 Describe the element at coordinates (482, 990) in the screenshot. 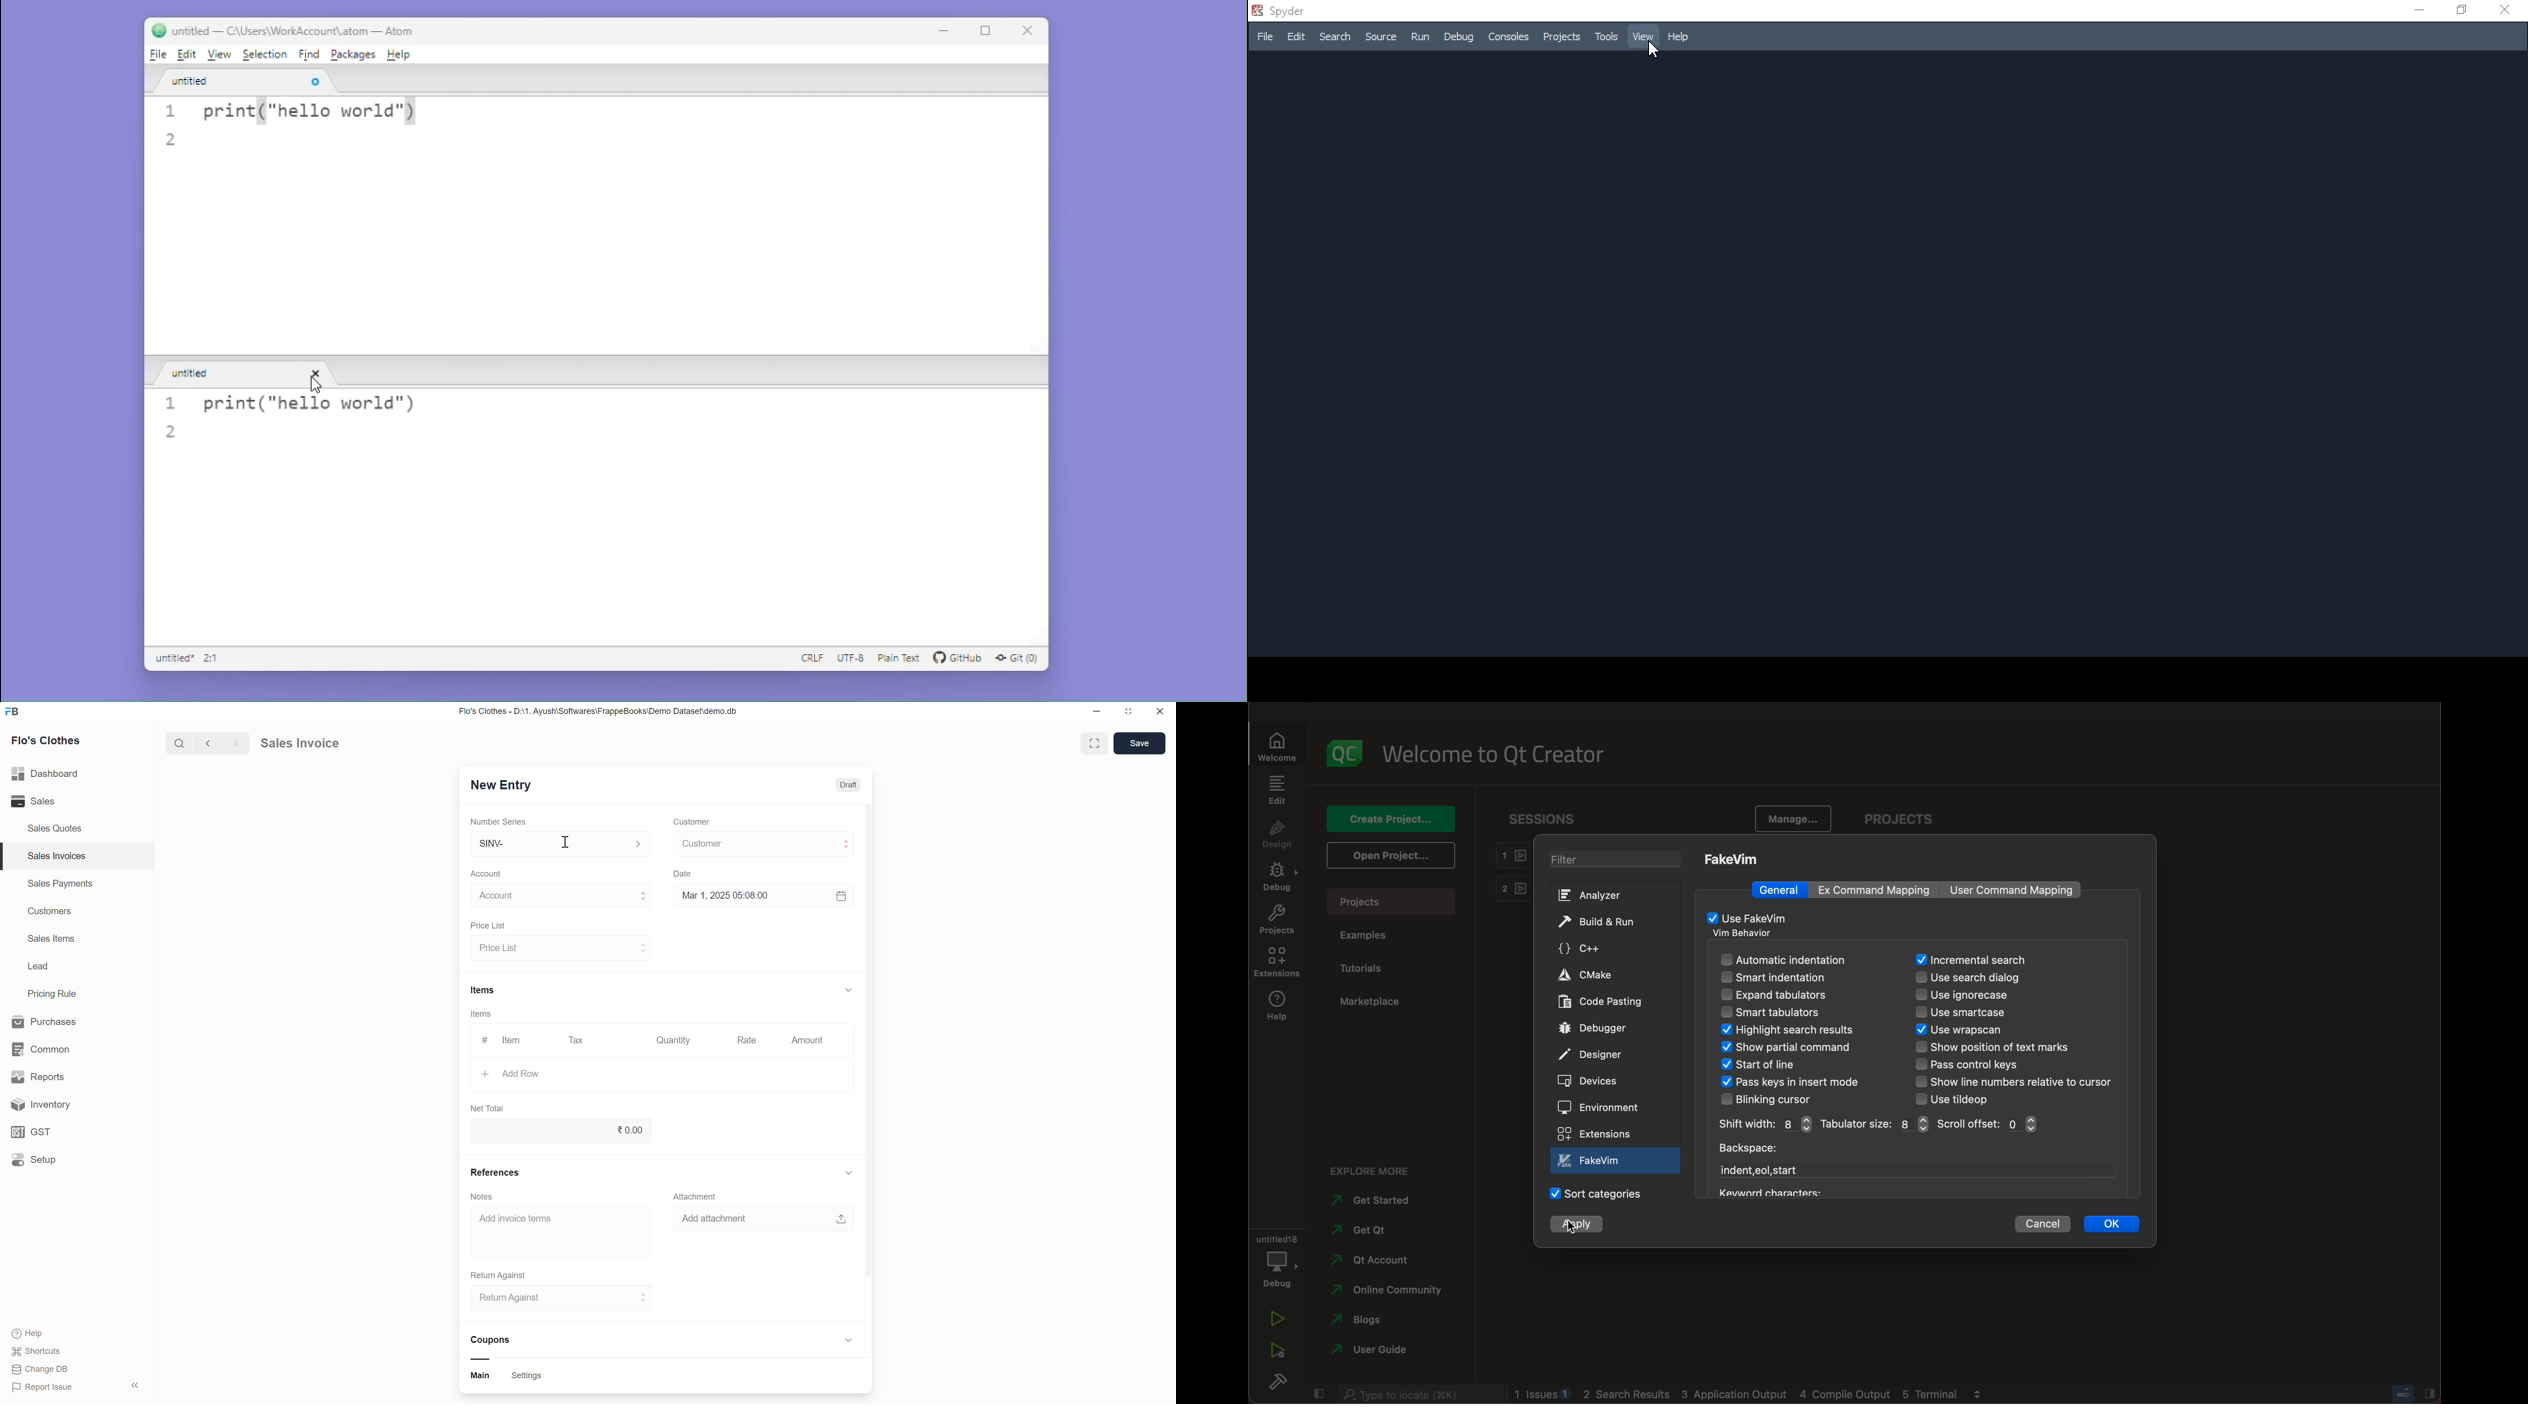

I see `Items` at that location.